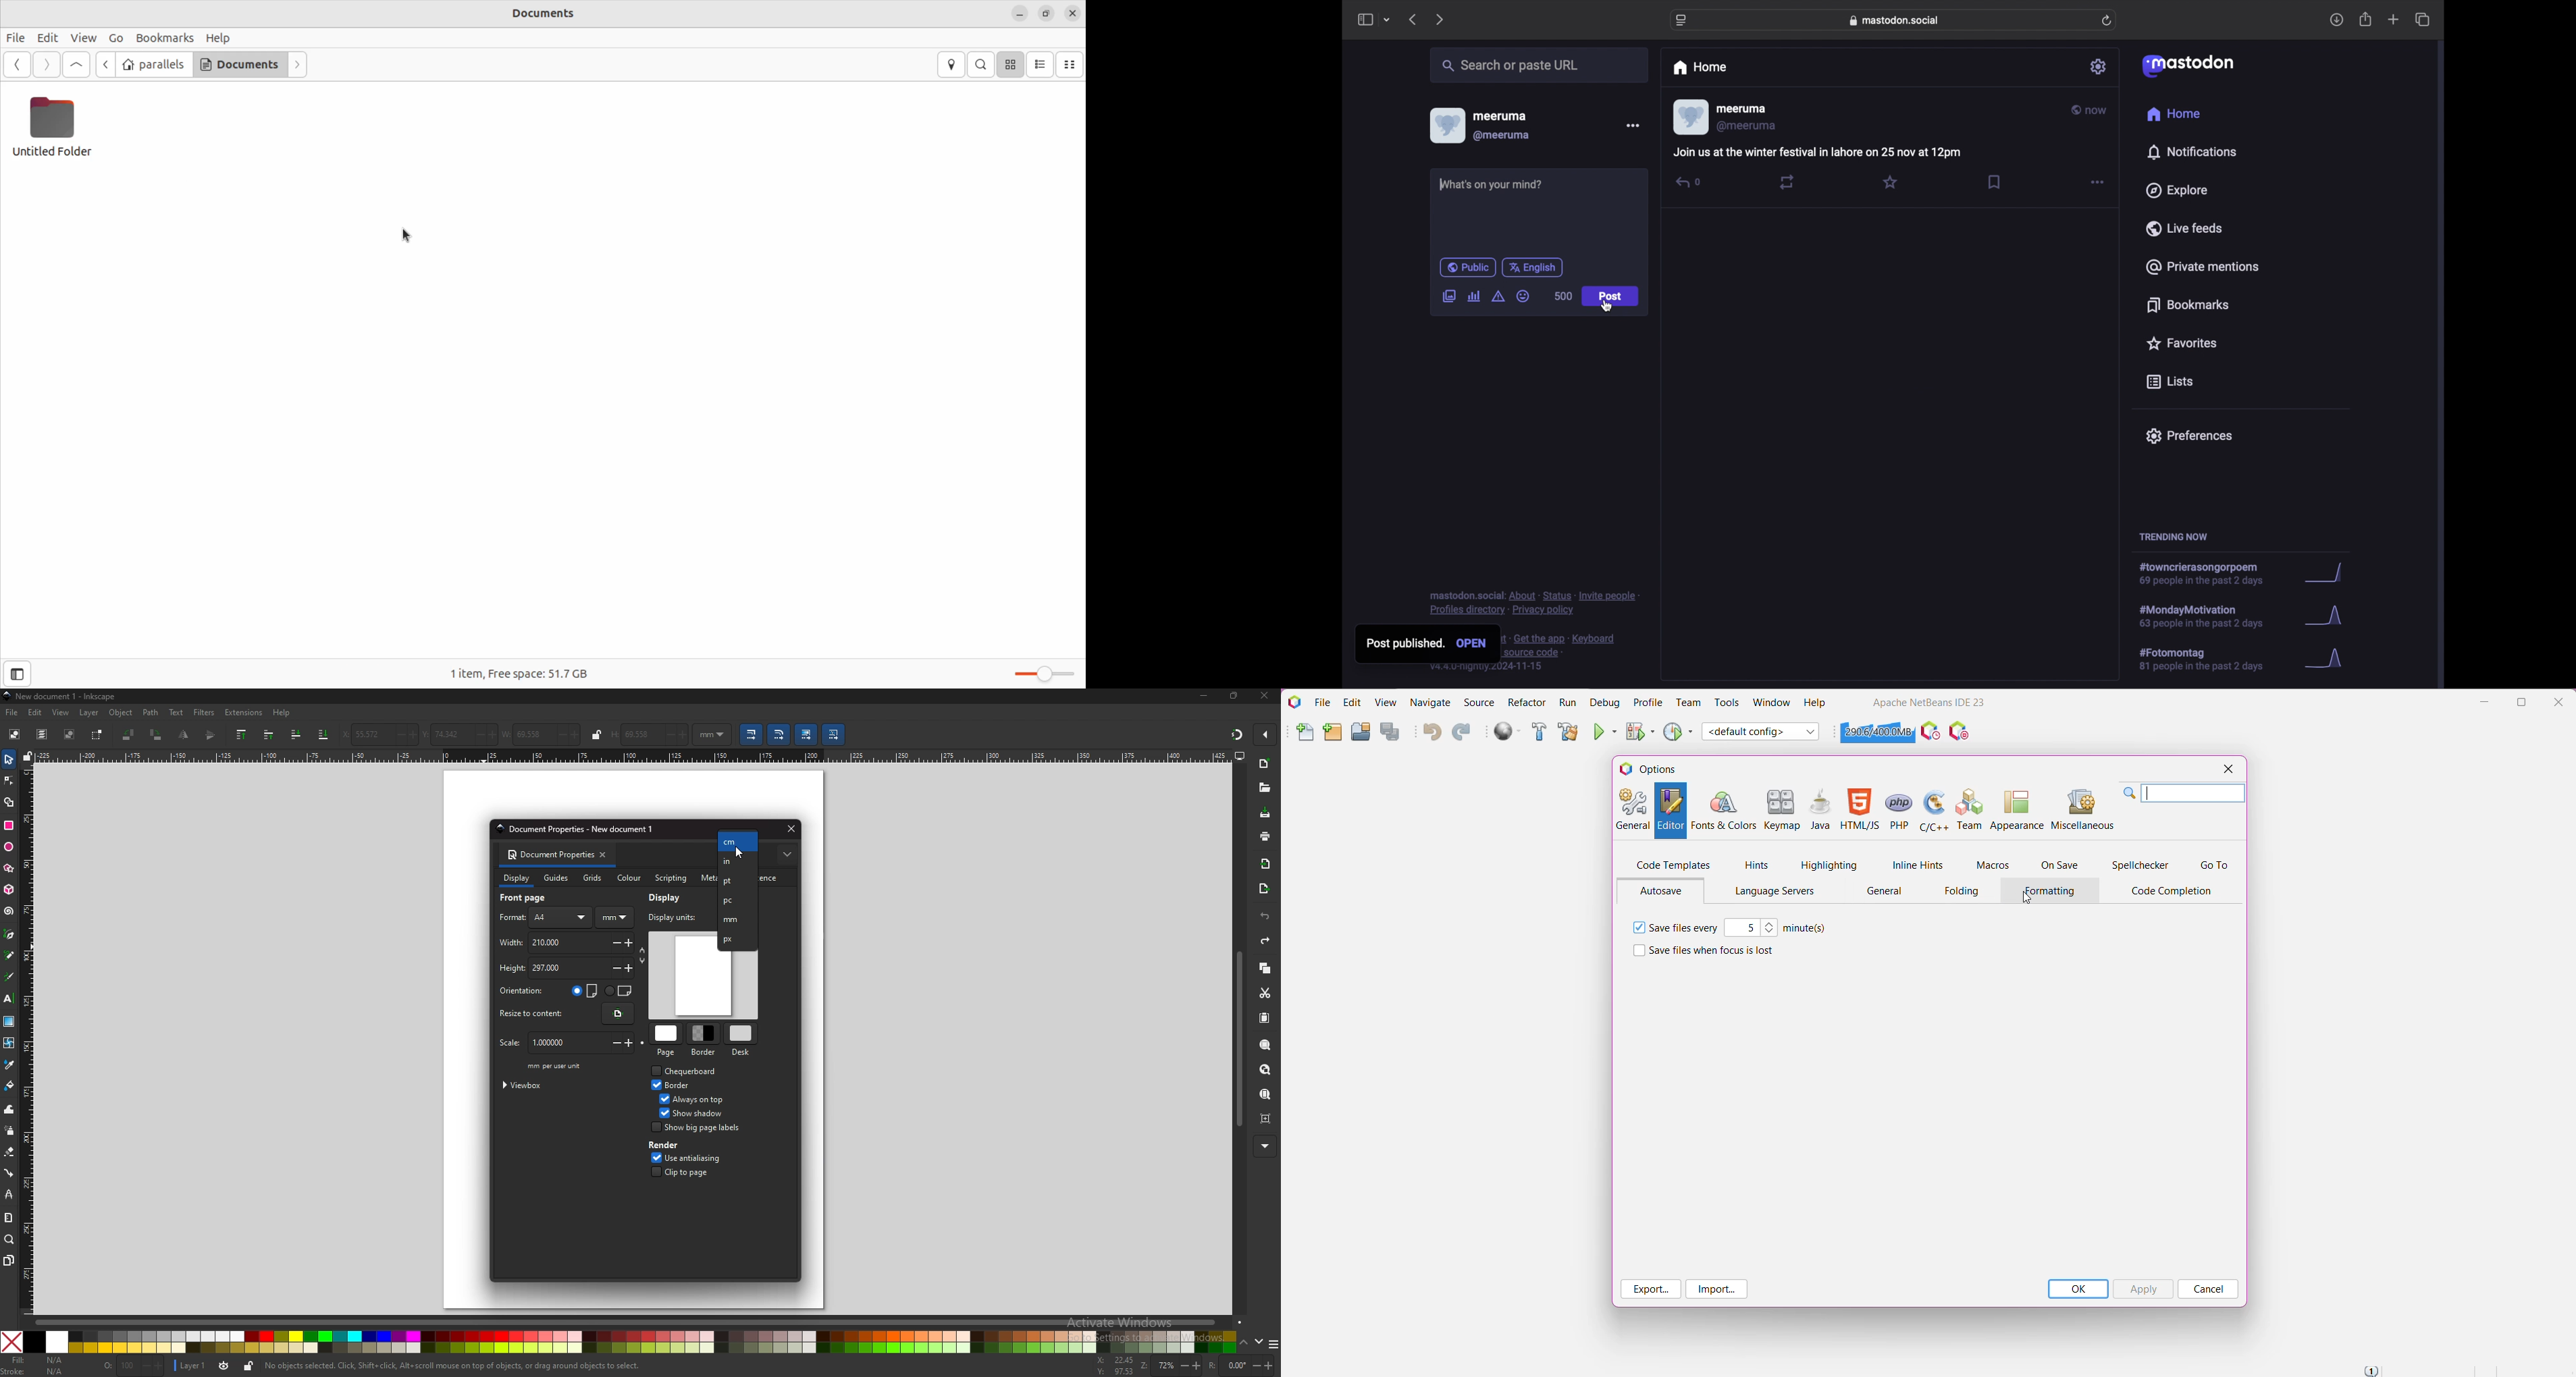  Describe the element at coordinates (701, 1099) in the screenshot. I see `always on top` at that location.